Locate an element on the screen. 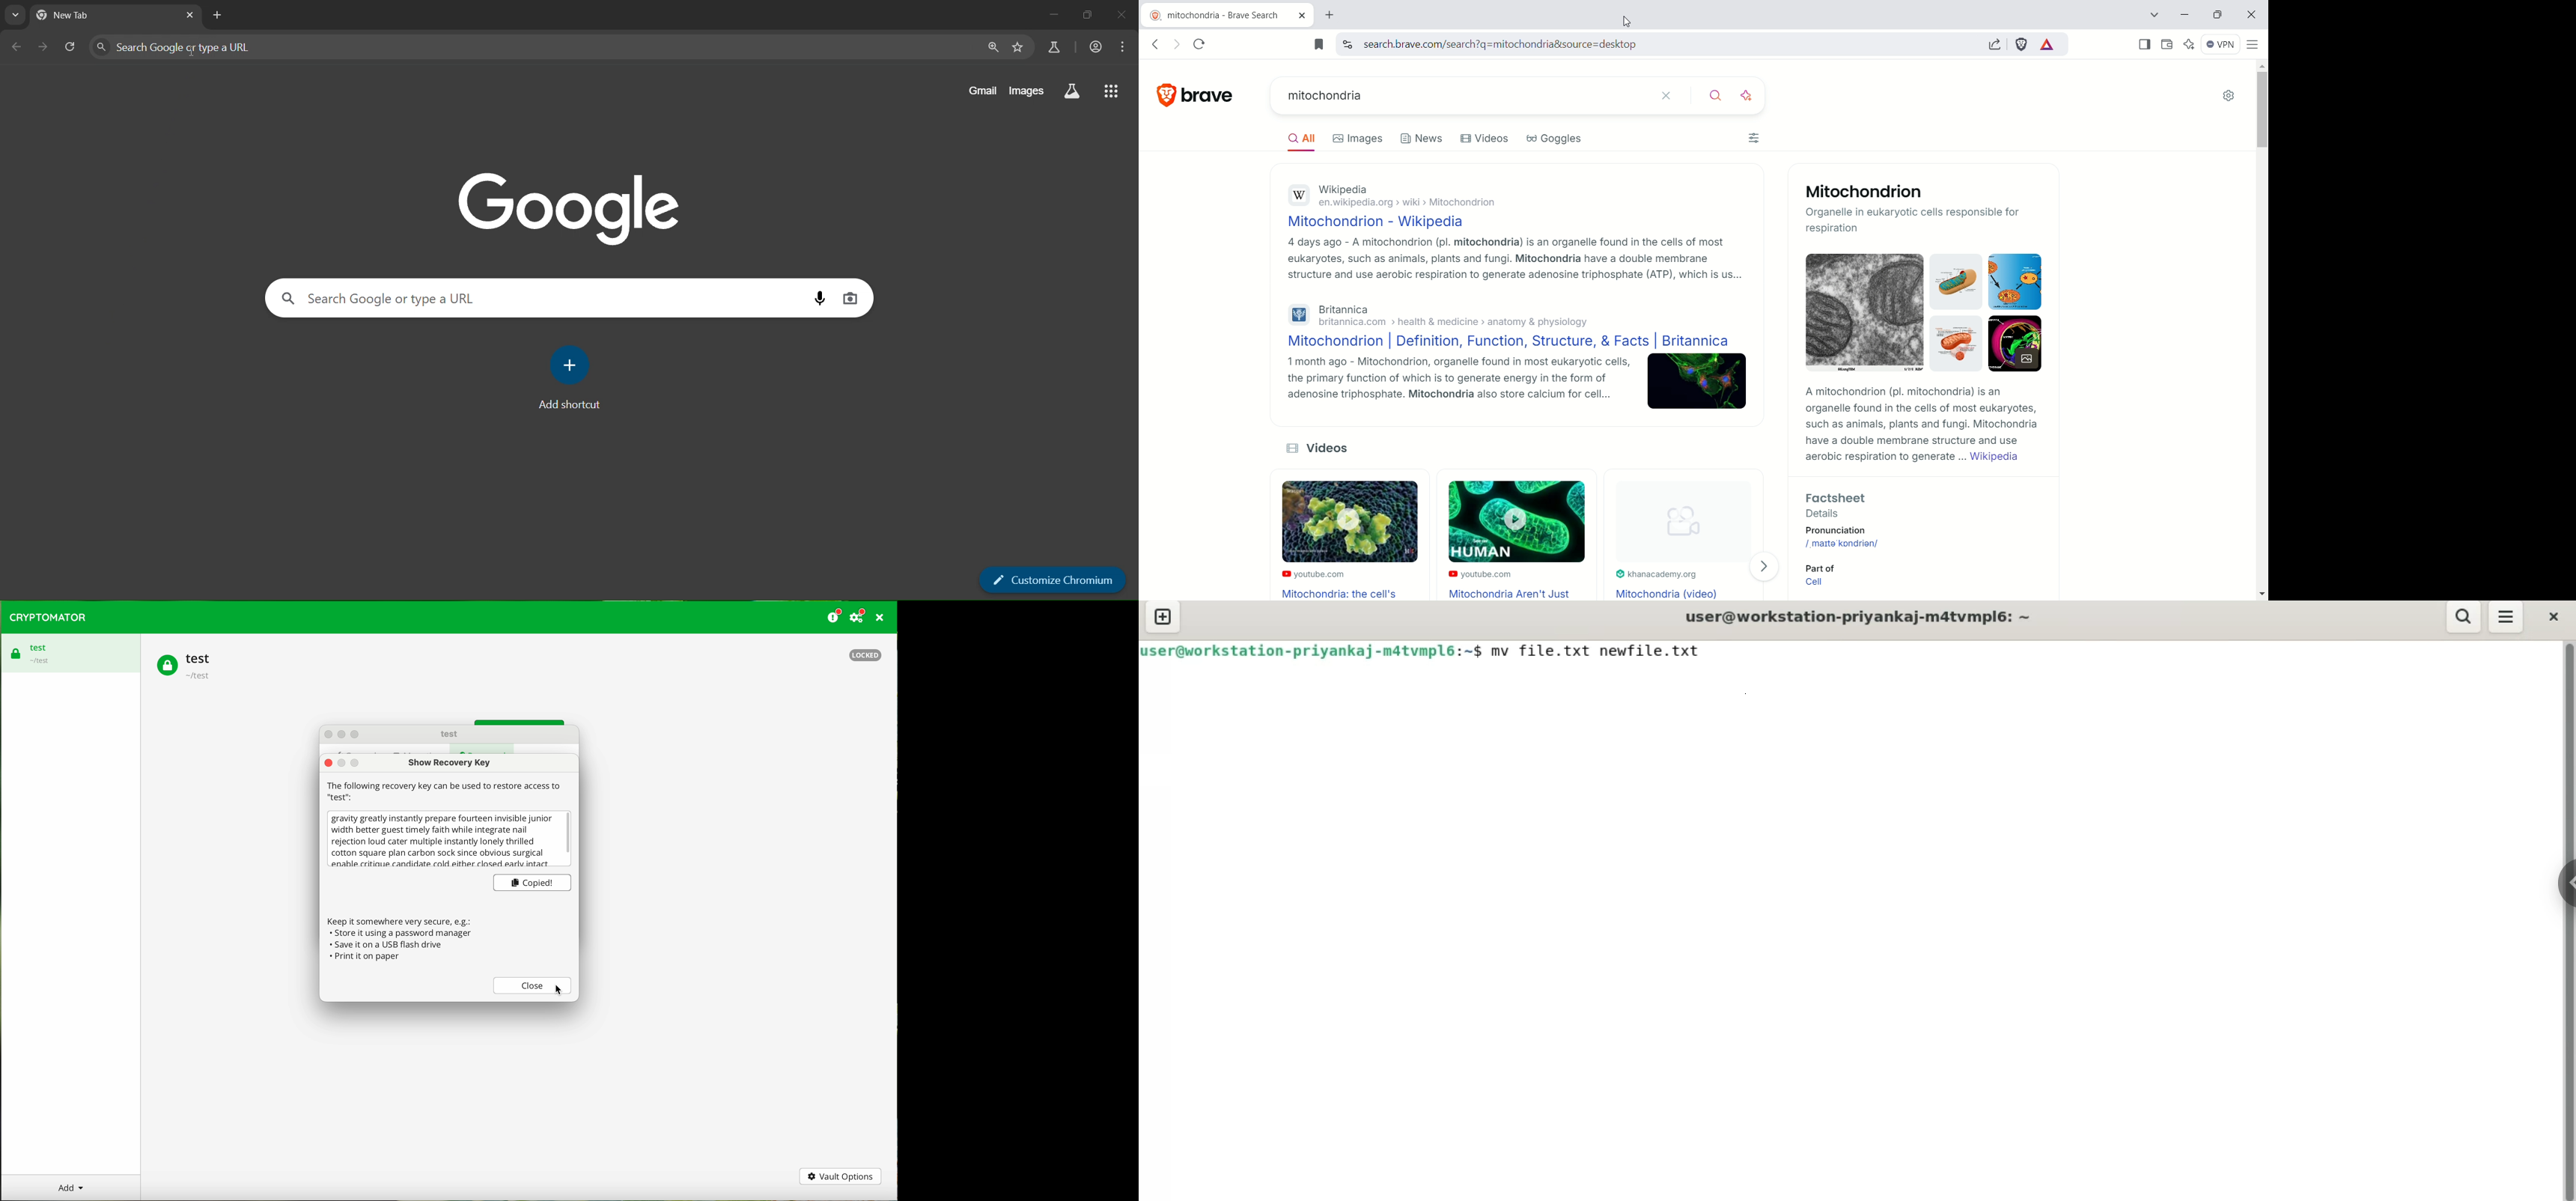  close tab is located at coordinates (1302, 16).